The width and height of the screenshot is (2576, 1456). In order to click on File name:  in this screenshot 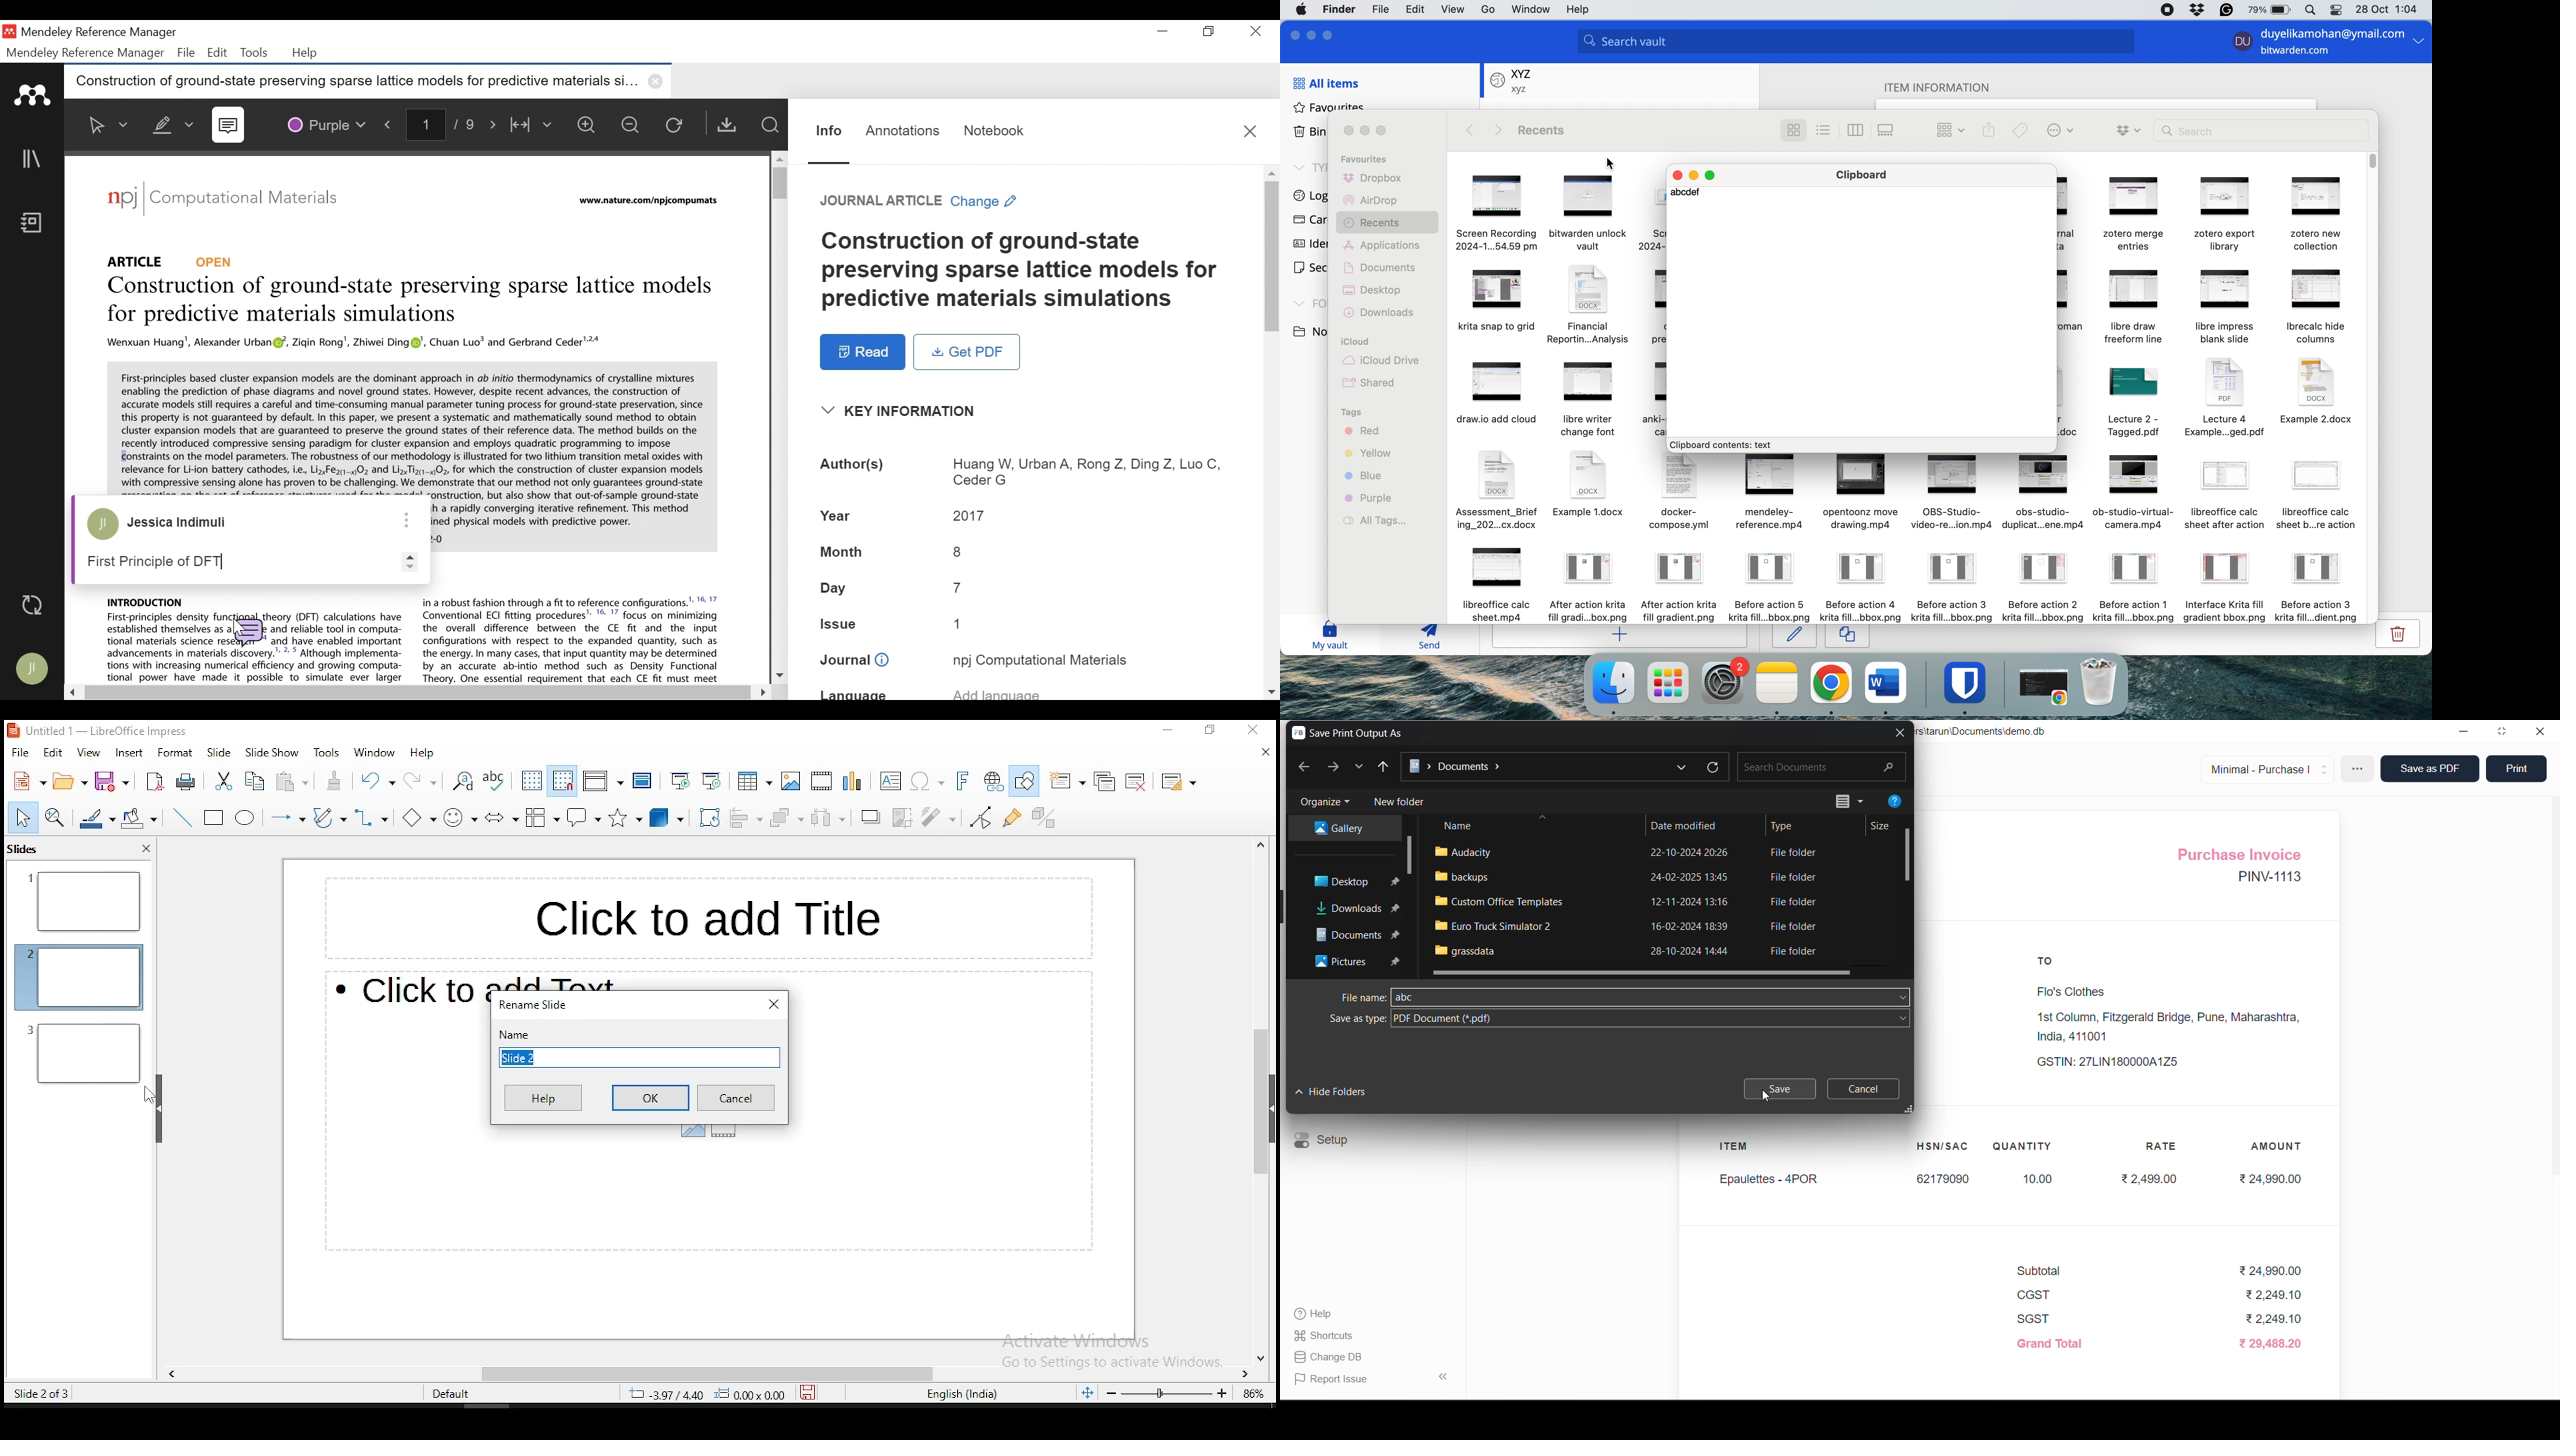, I will do `click(1364, 998)`.